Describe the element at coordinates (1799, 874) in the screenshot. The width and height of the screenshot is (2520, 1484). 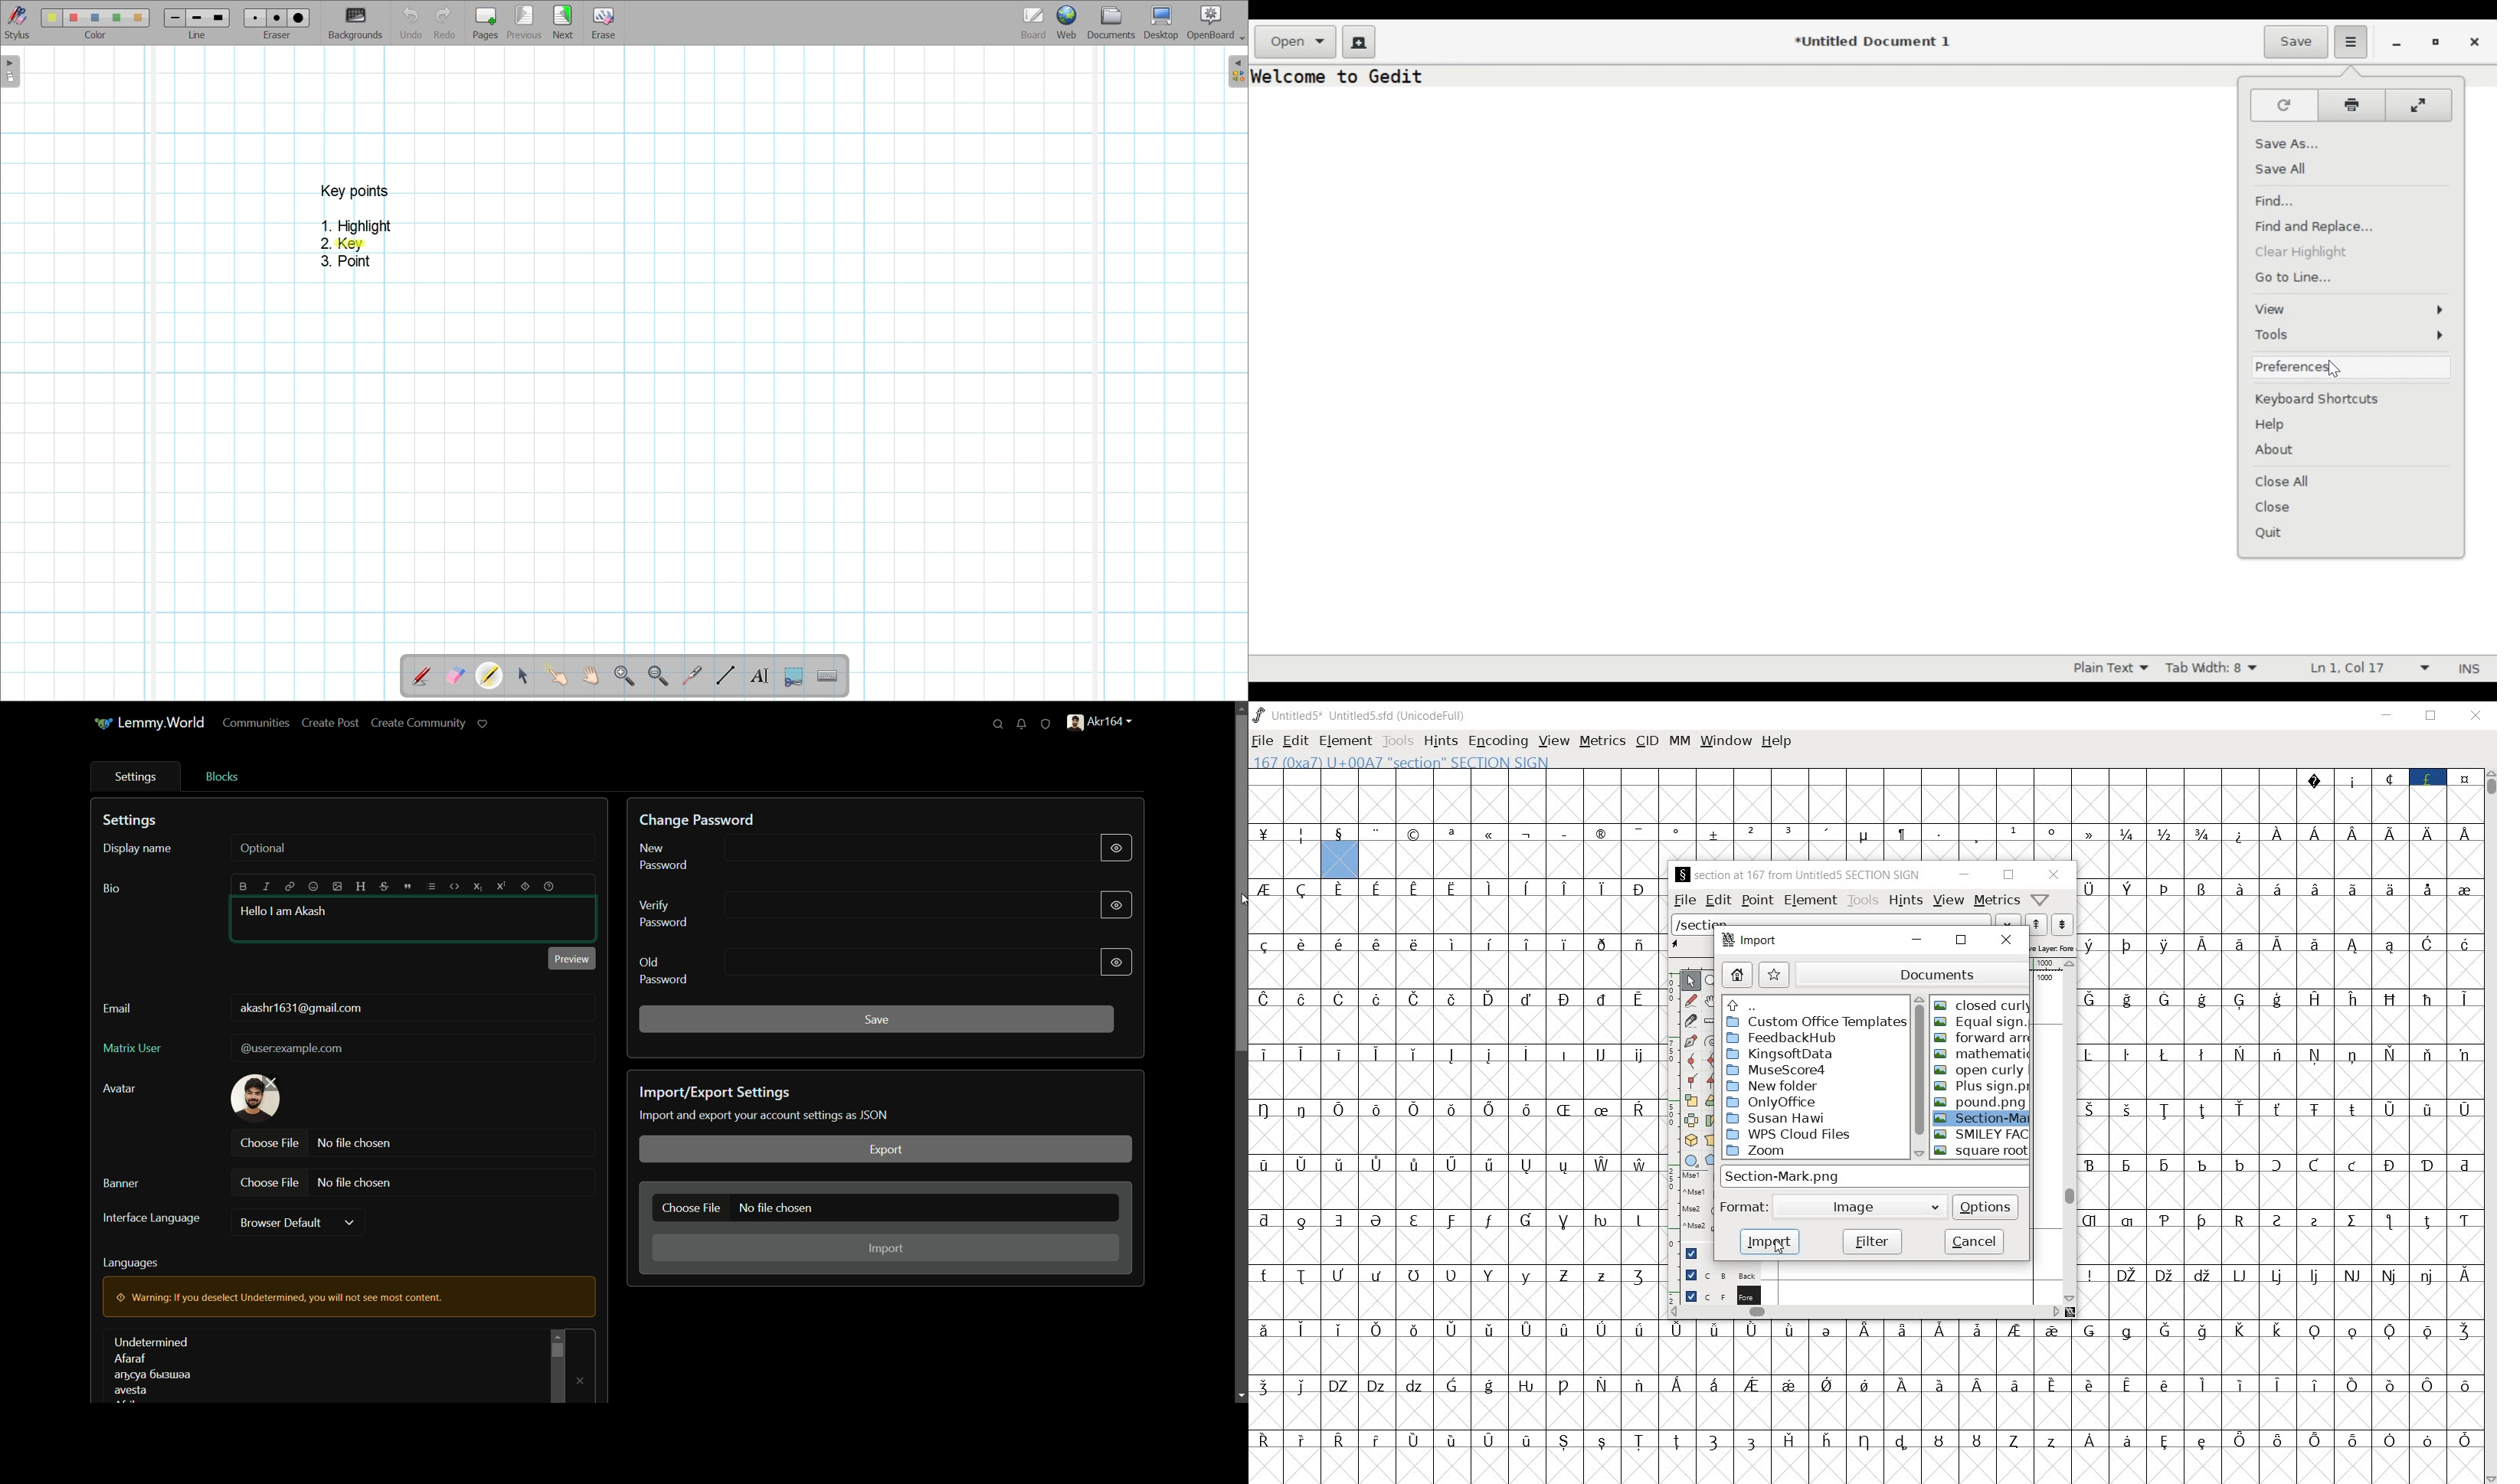
I see `§ SECTION AT 167 FROM UNTITLED5 SECTION SIGN` at that location.